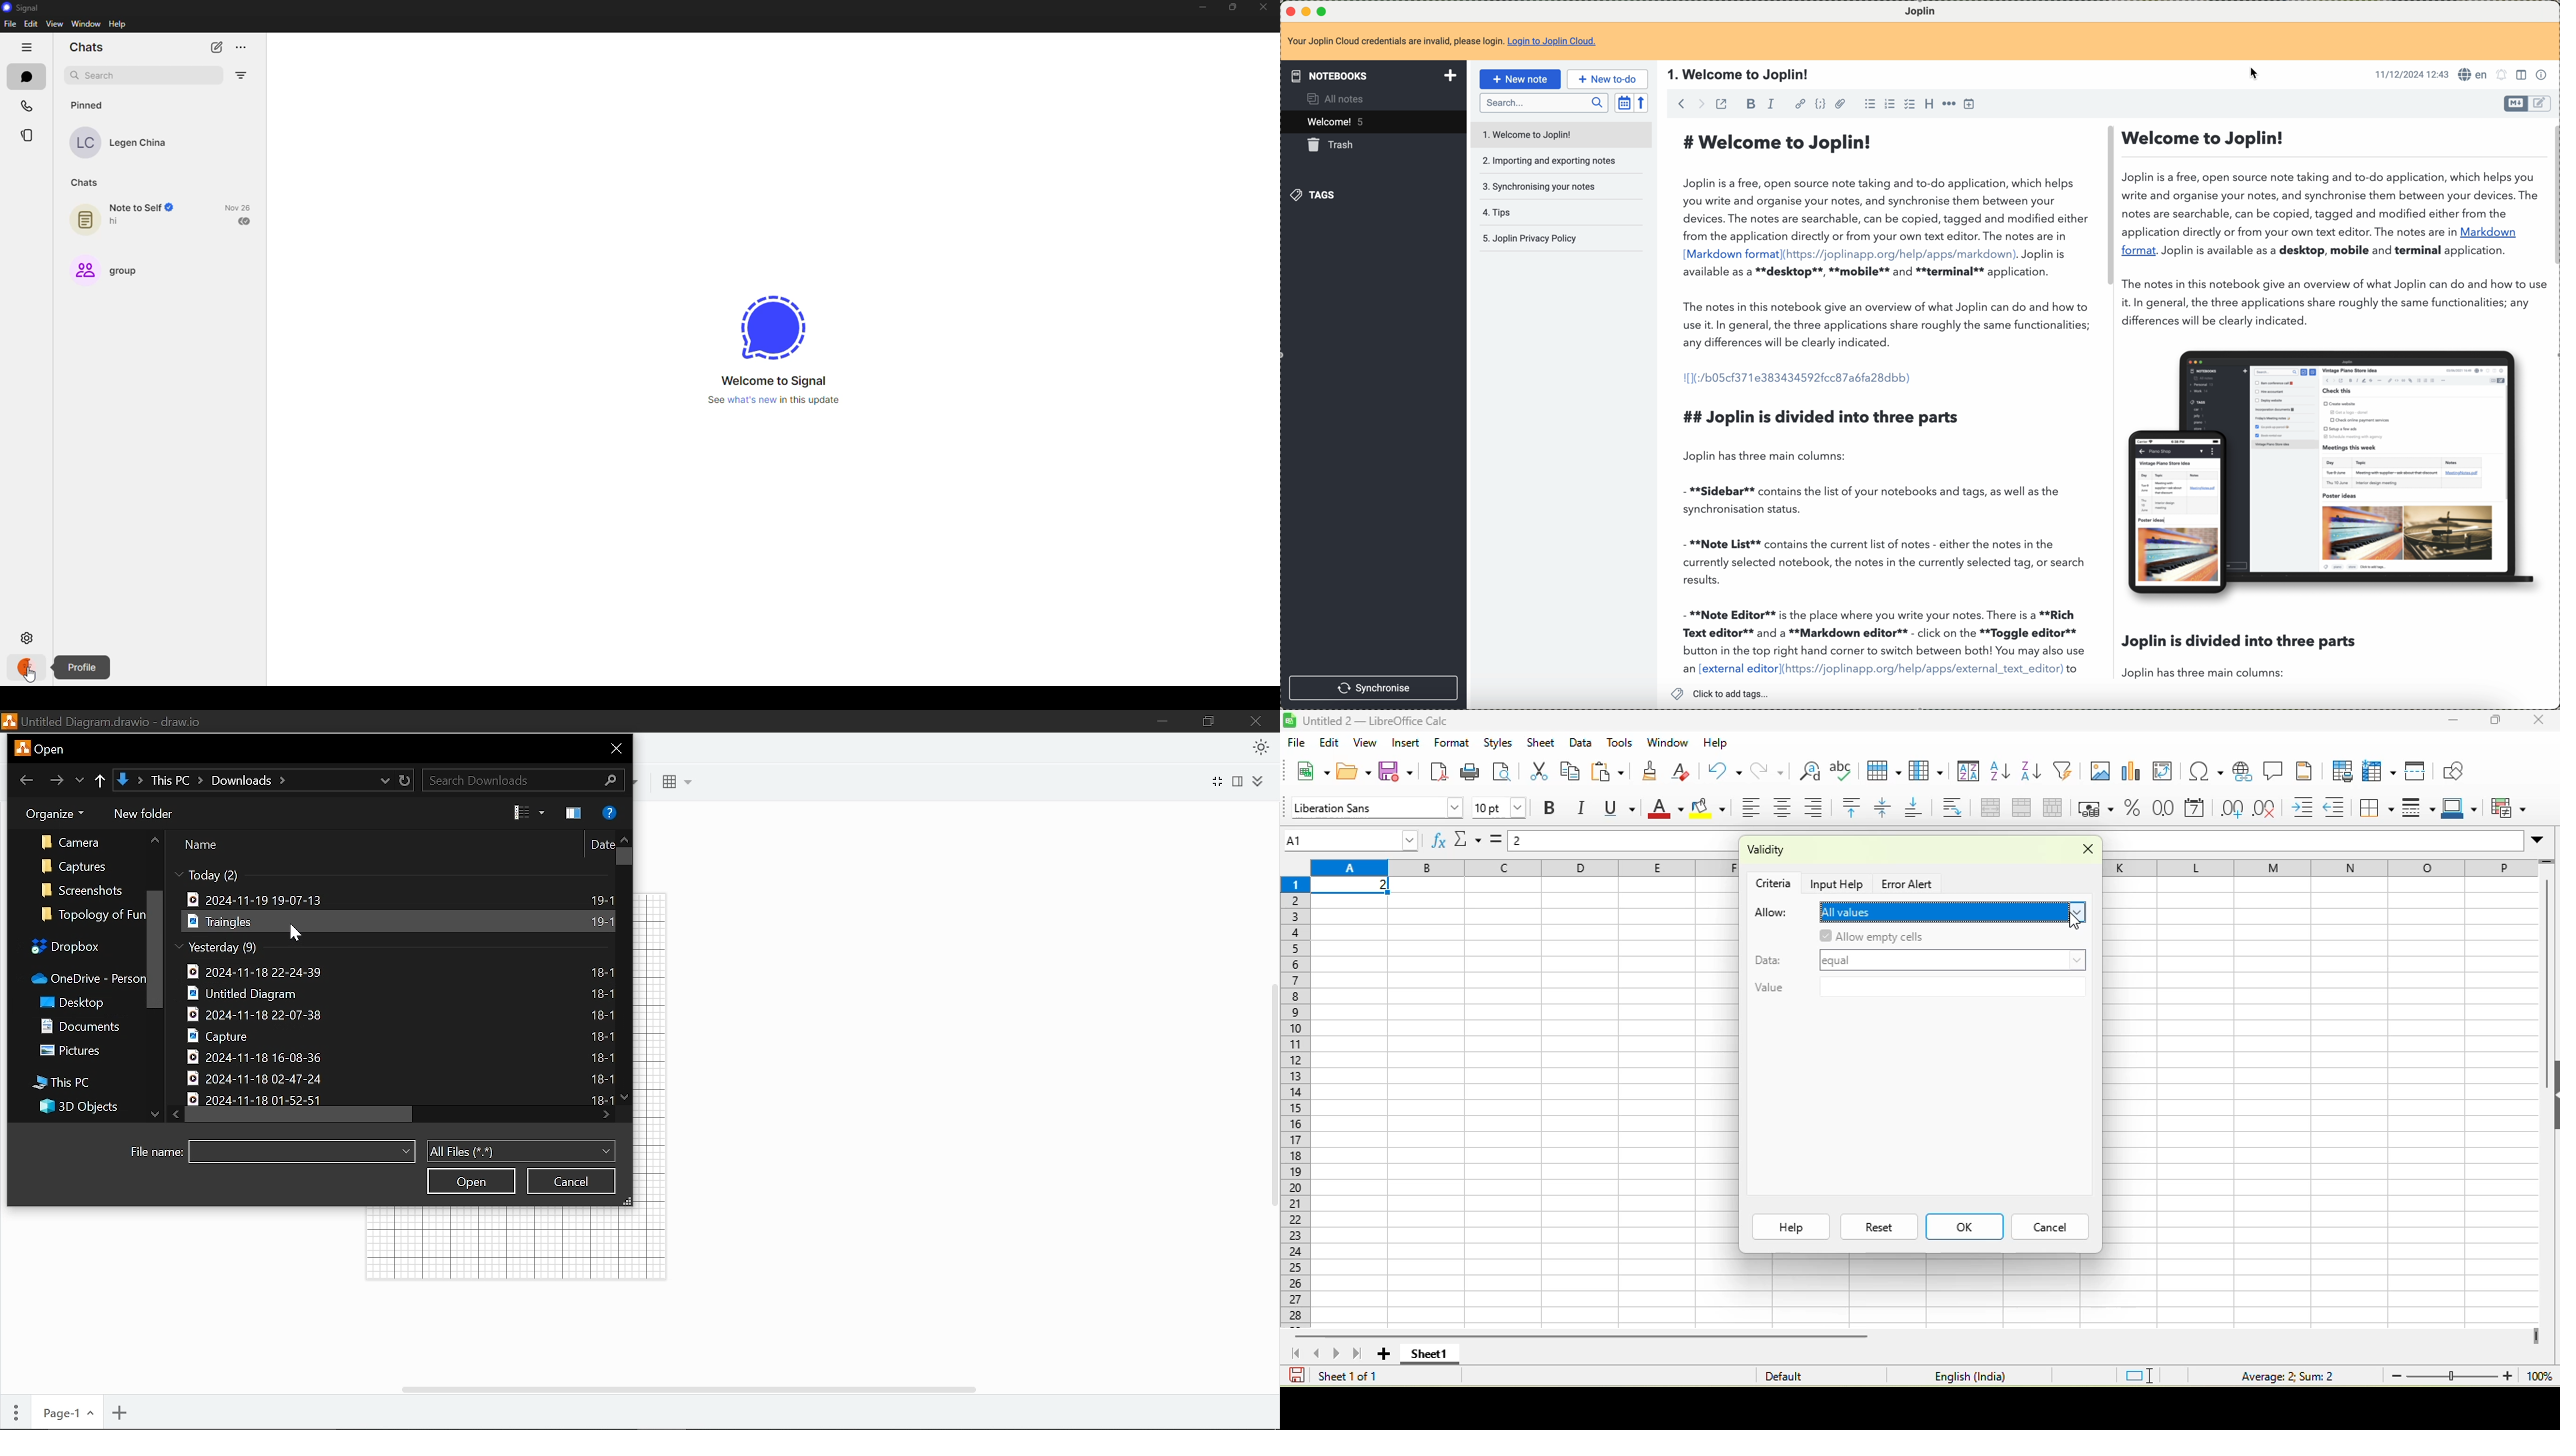  What do you see at coordinates (240, 75) in the screenshot?
I see `filter` at bounding box center [240, 75].